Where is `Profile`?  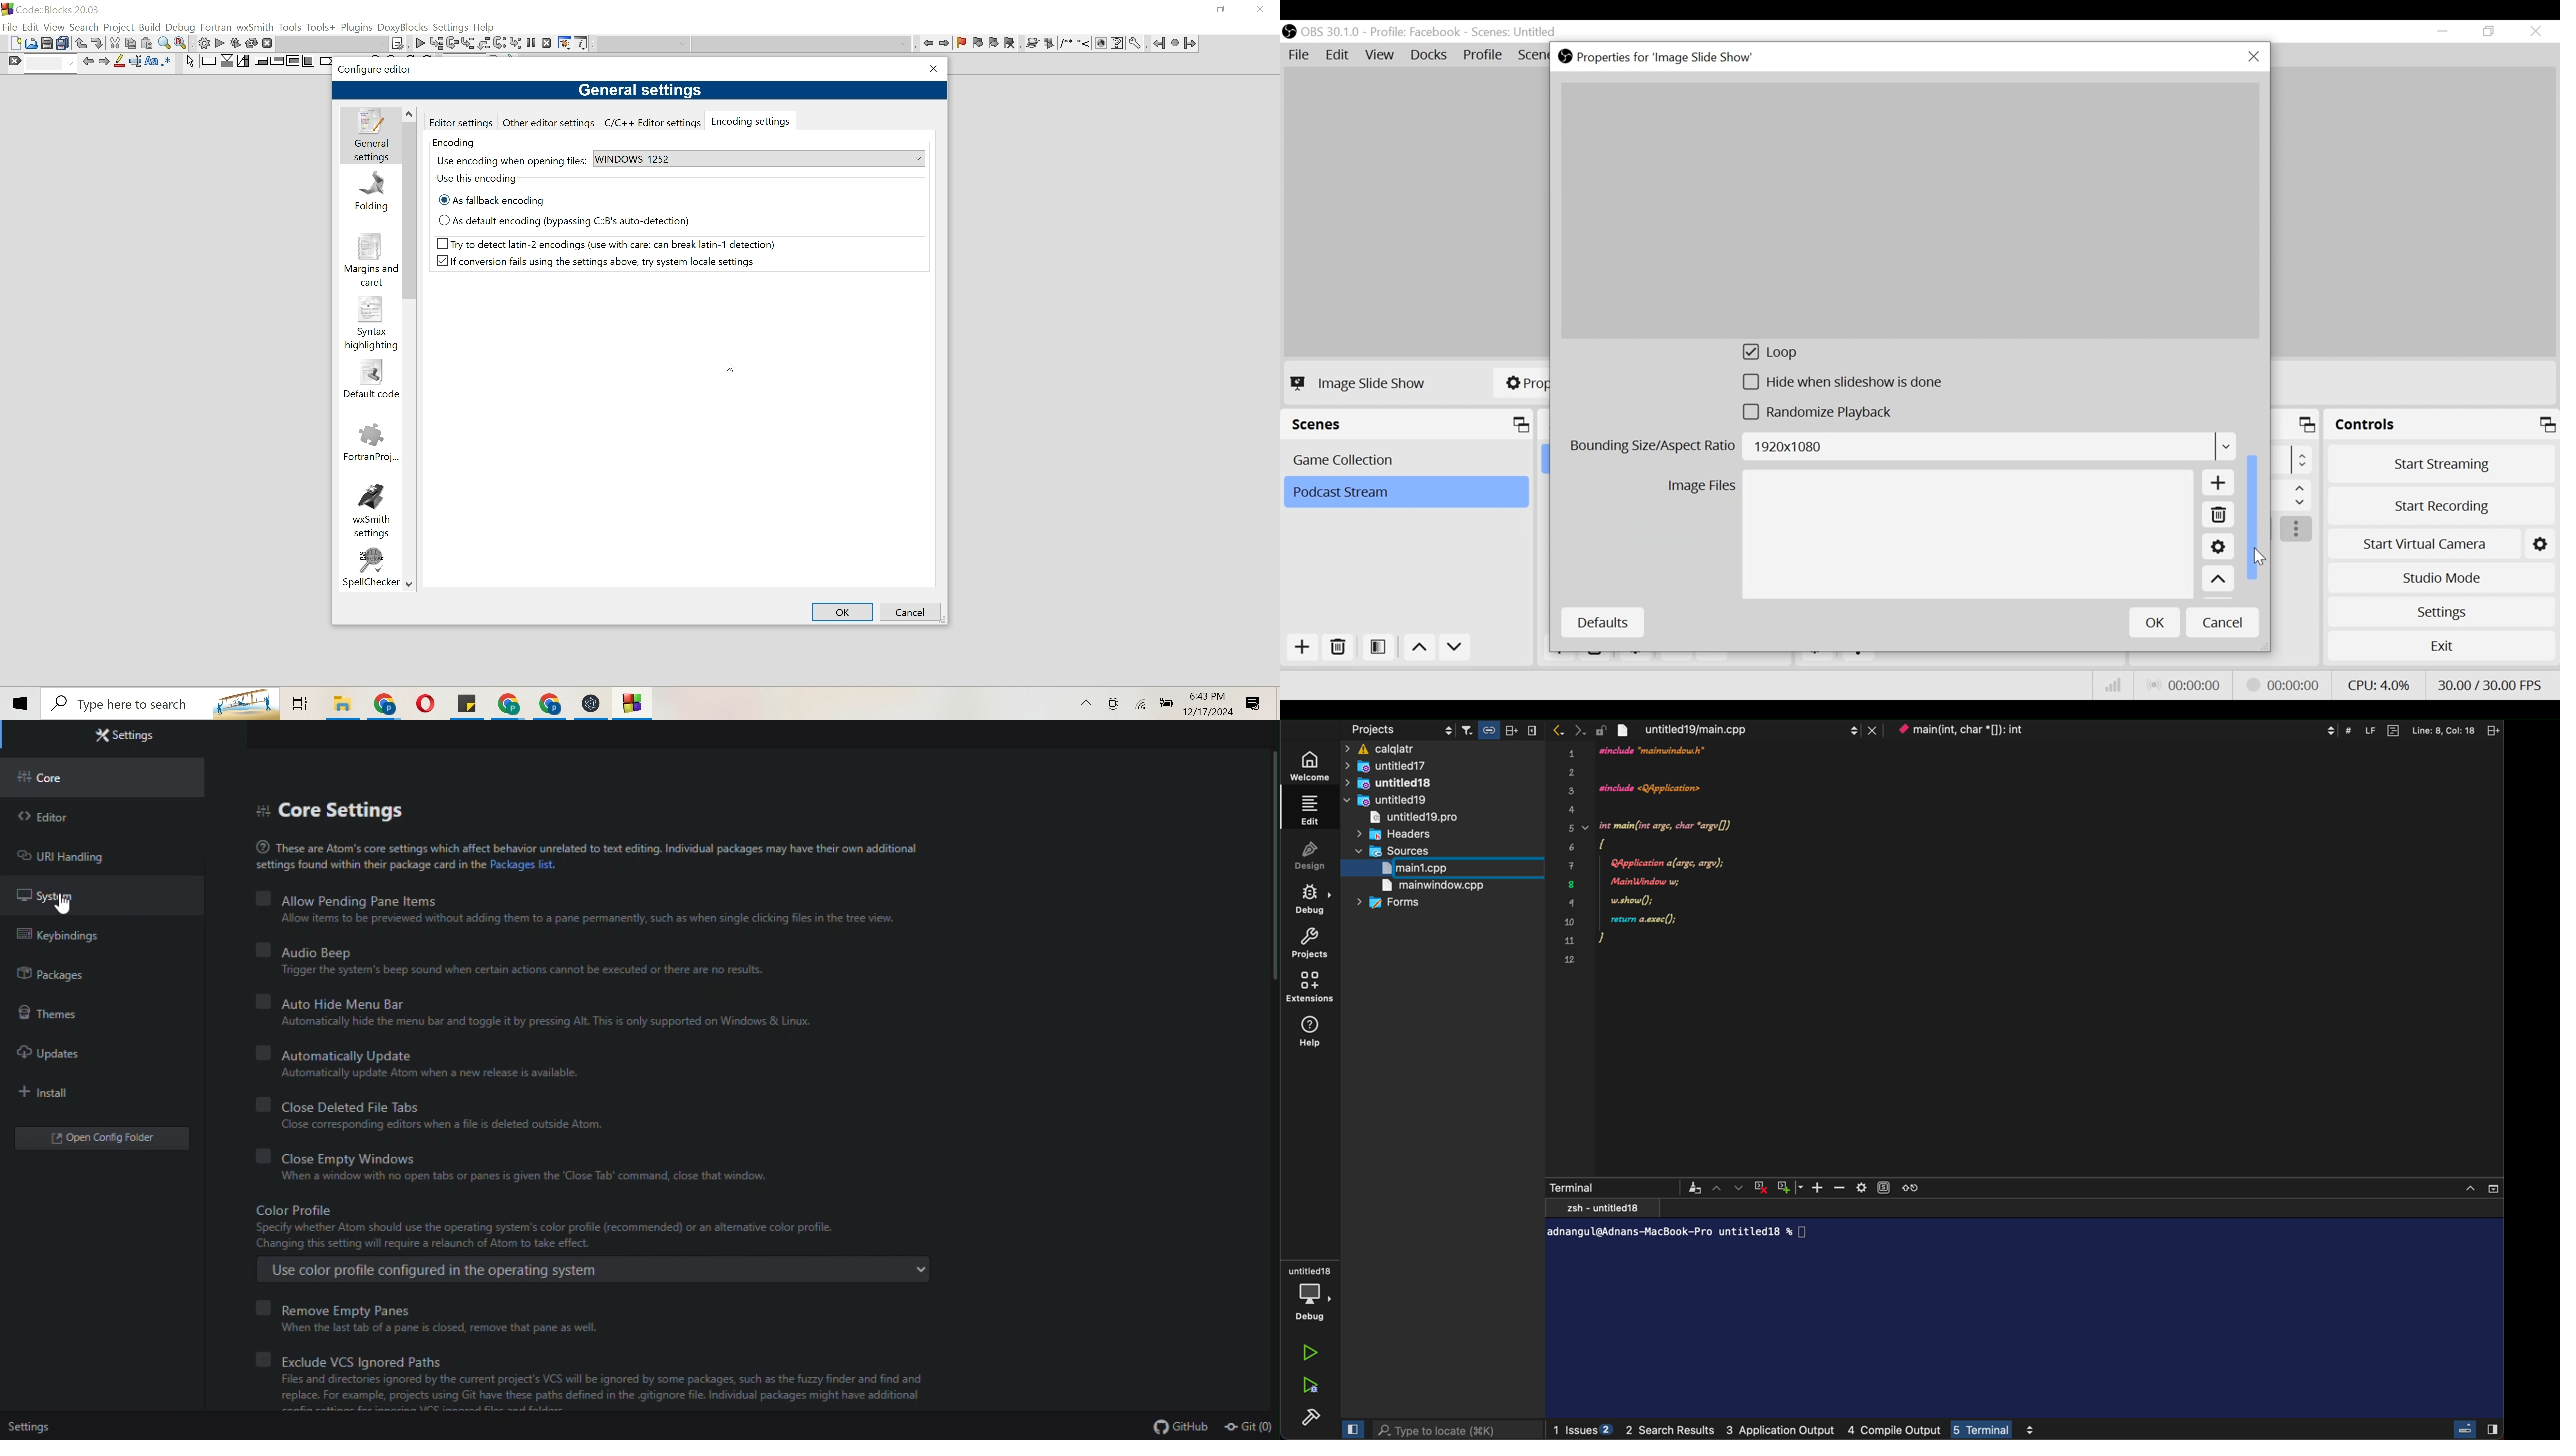
Profile is located at coordinates (1415, 32).